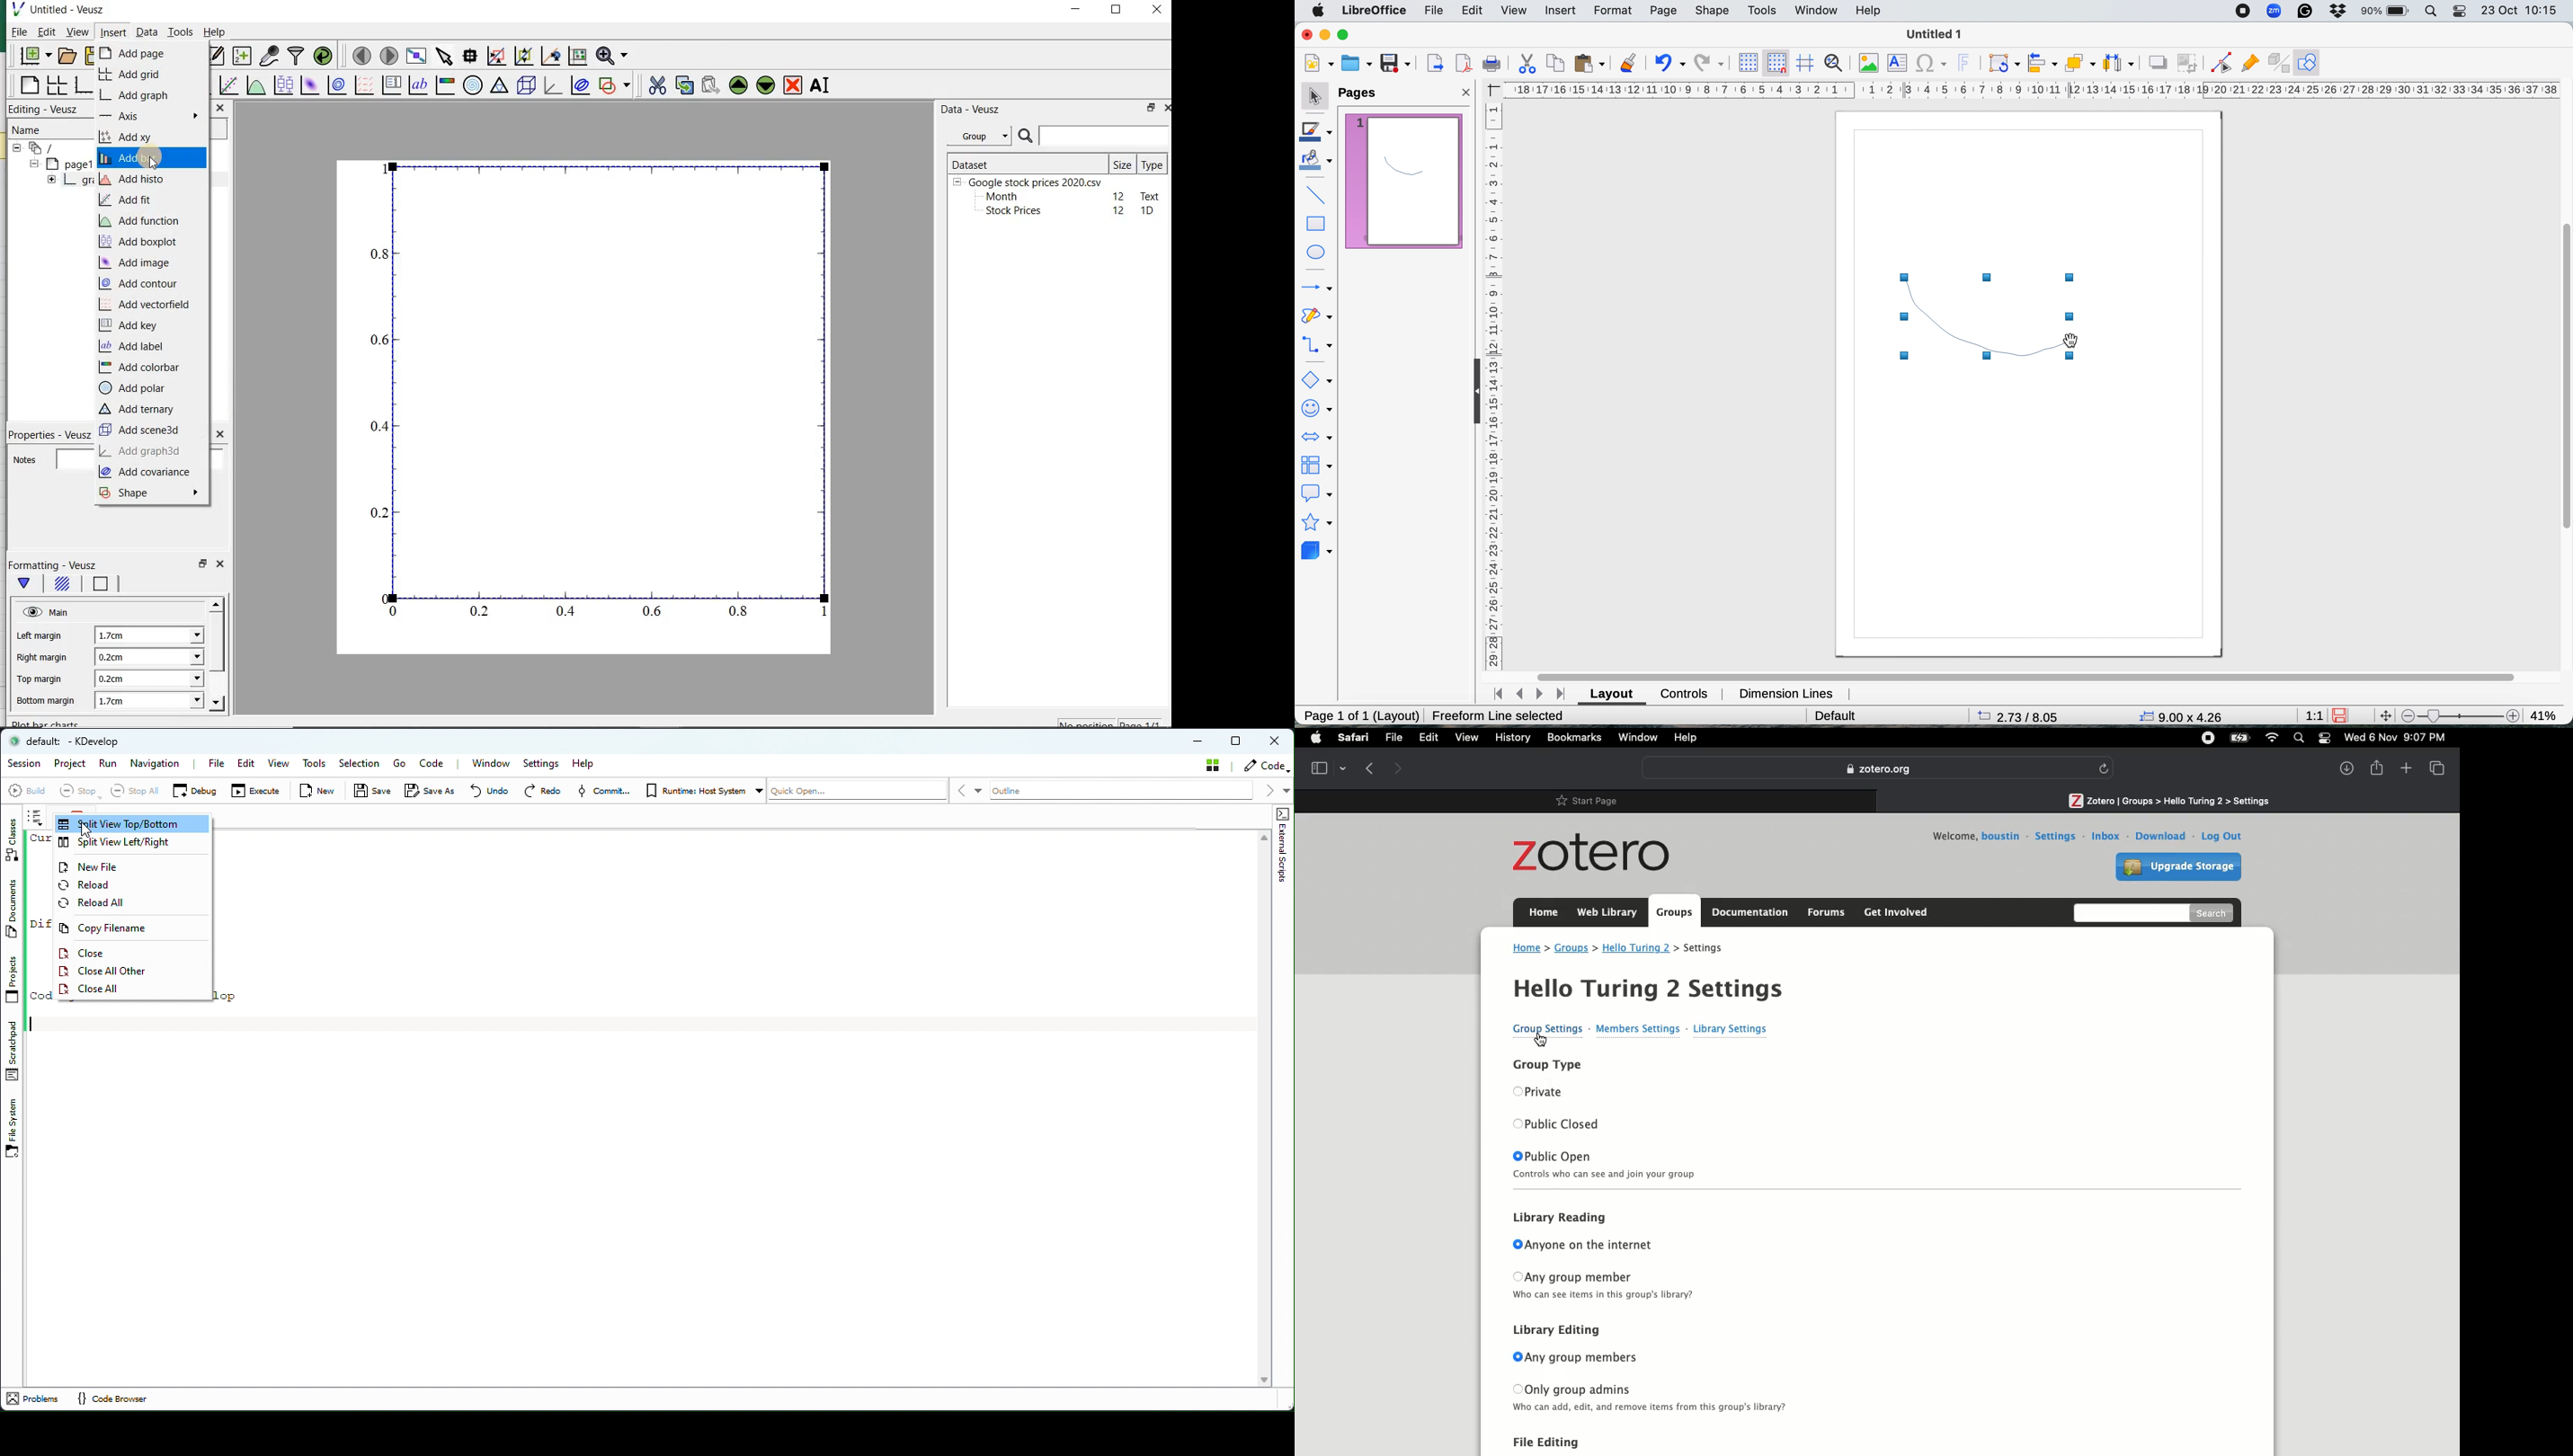 Image resolution: width=2576 pixels, height=1456 pixels. What do you see at coordinates (2081, 340) in the screenshot?
I see `cursor` at bounding box center [2081, 340].